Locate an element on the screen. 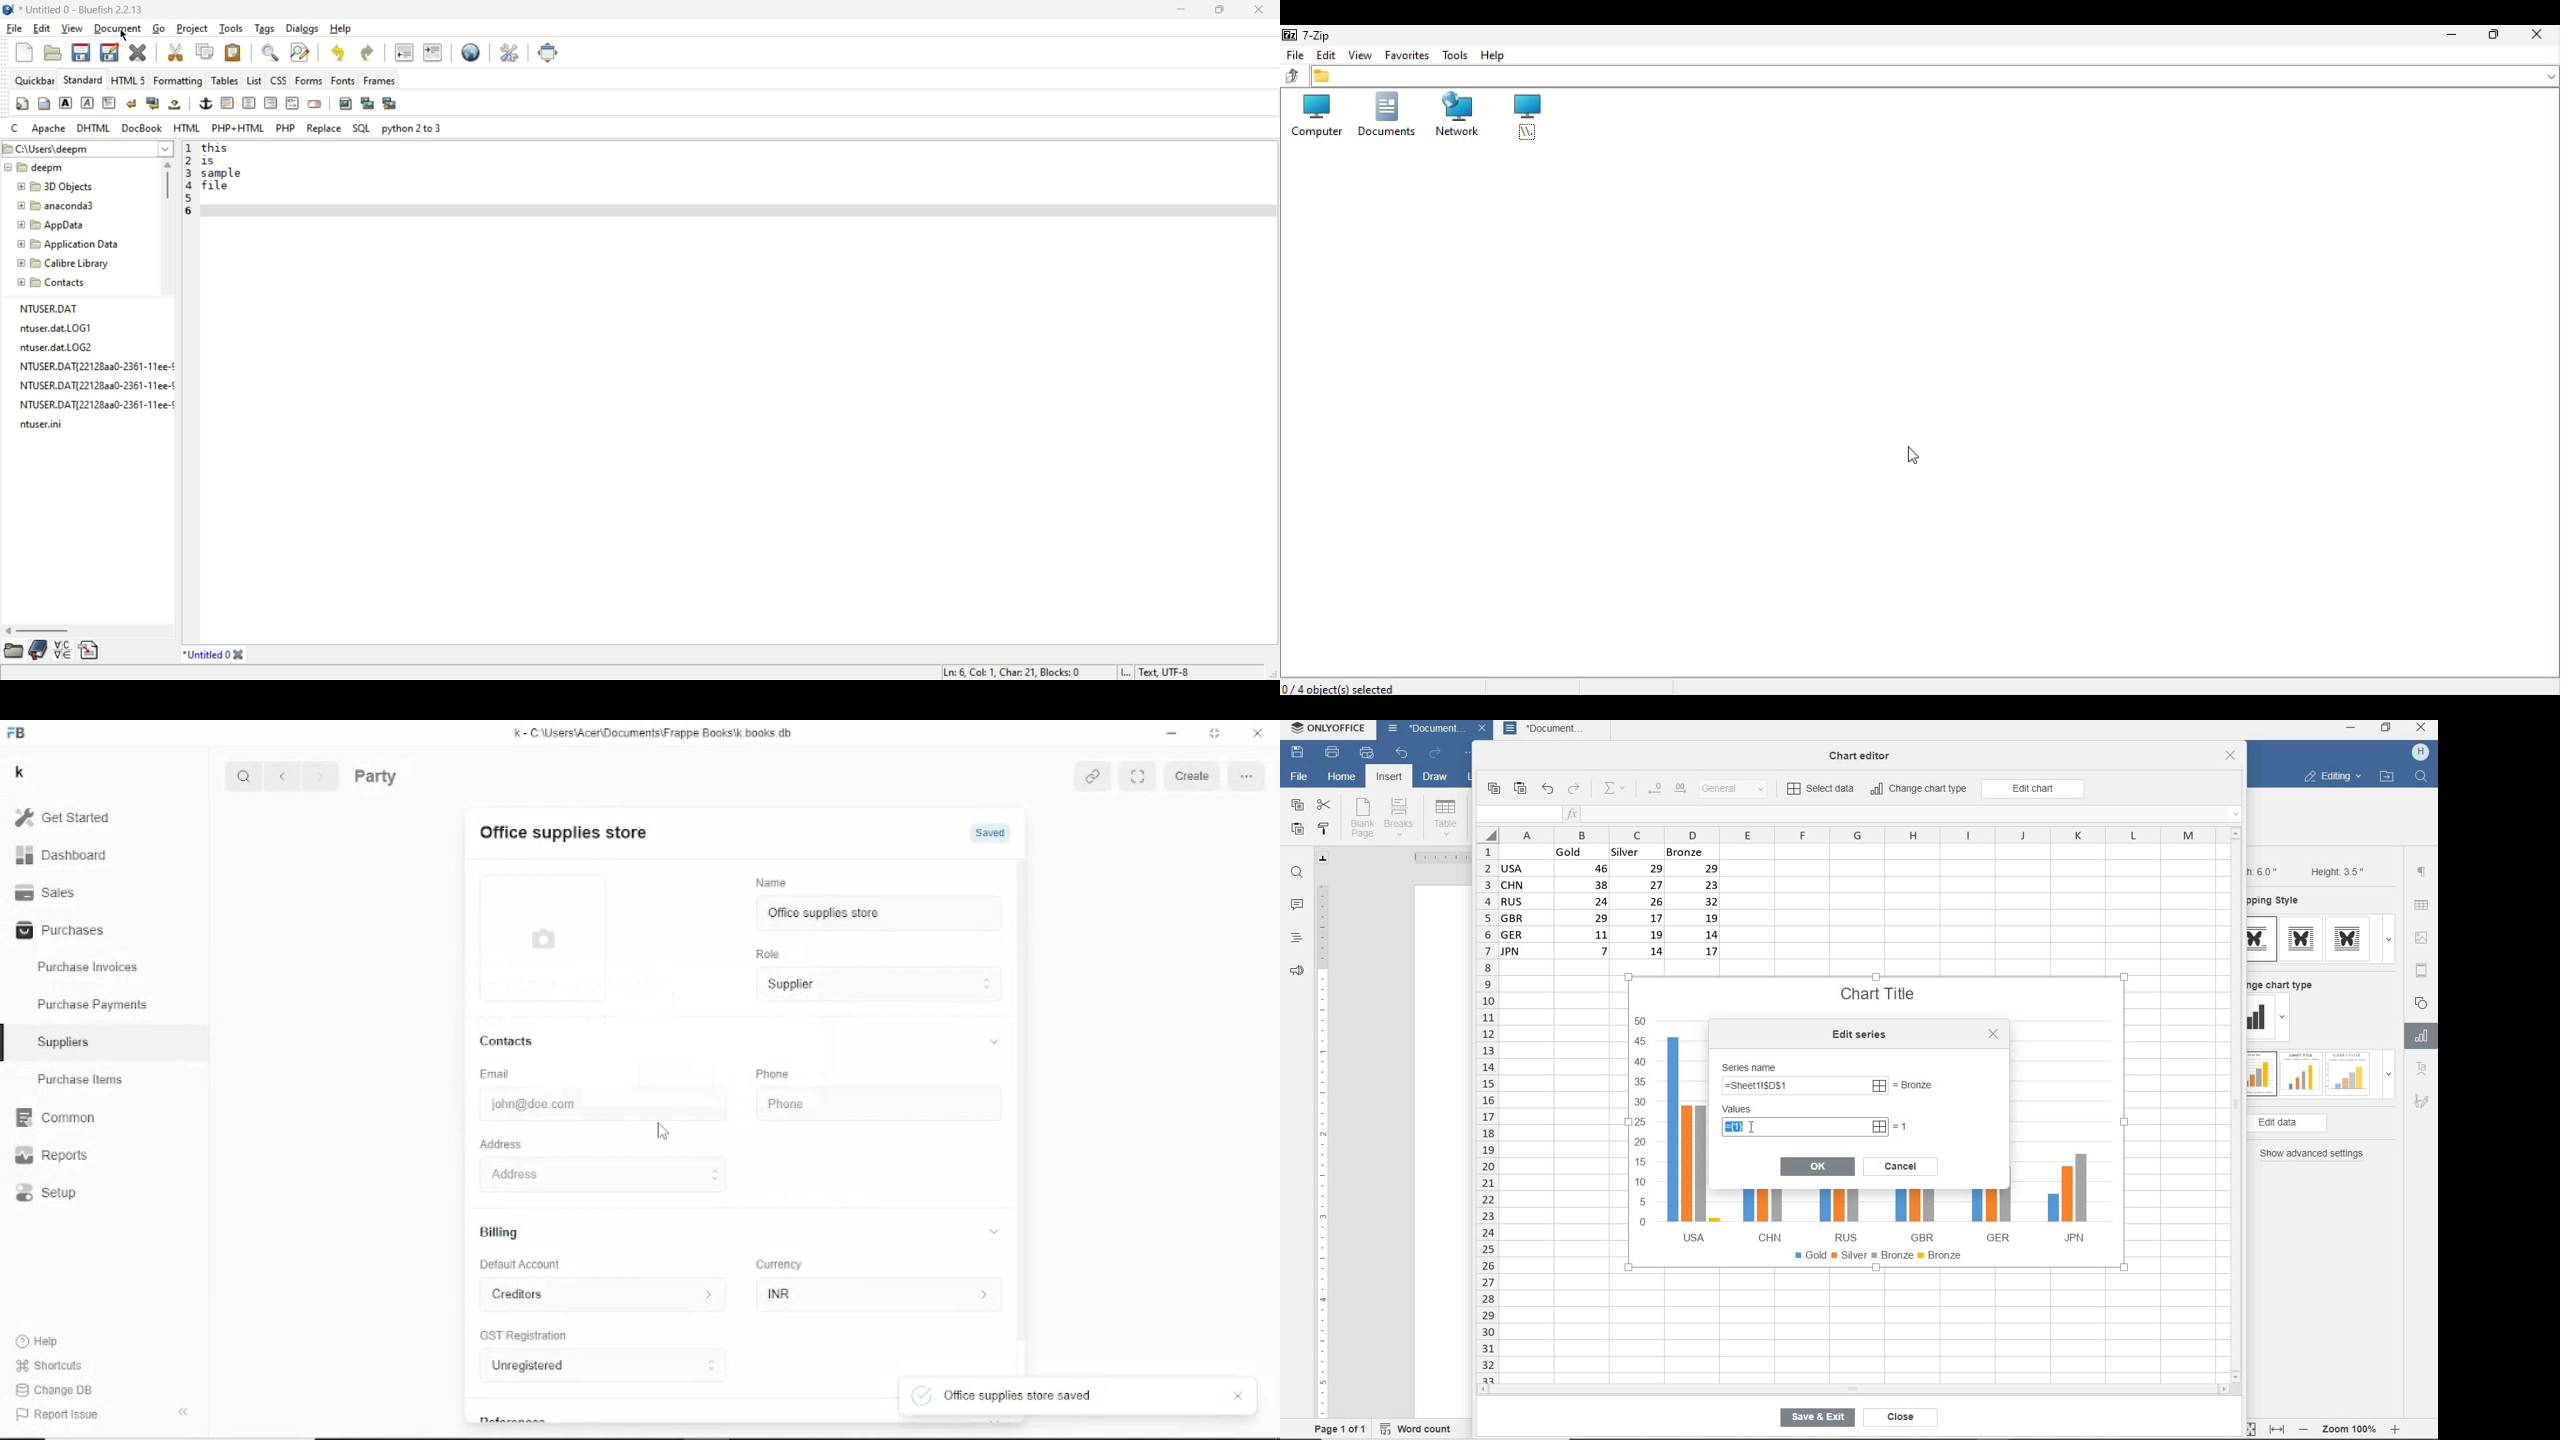 This screenshot has width=2576, height=1456. dropdown is located at coordinates (2389, 939).